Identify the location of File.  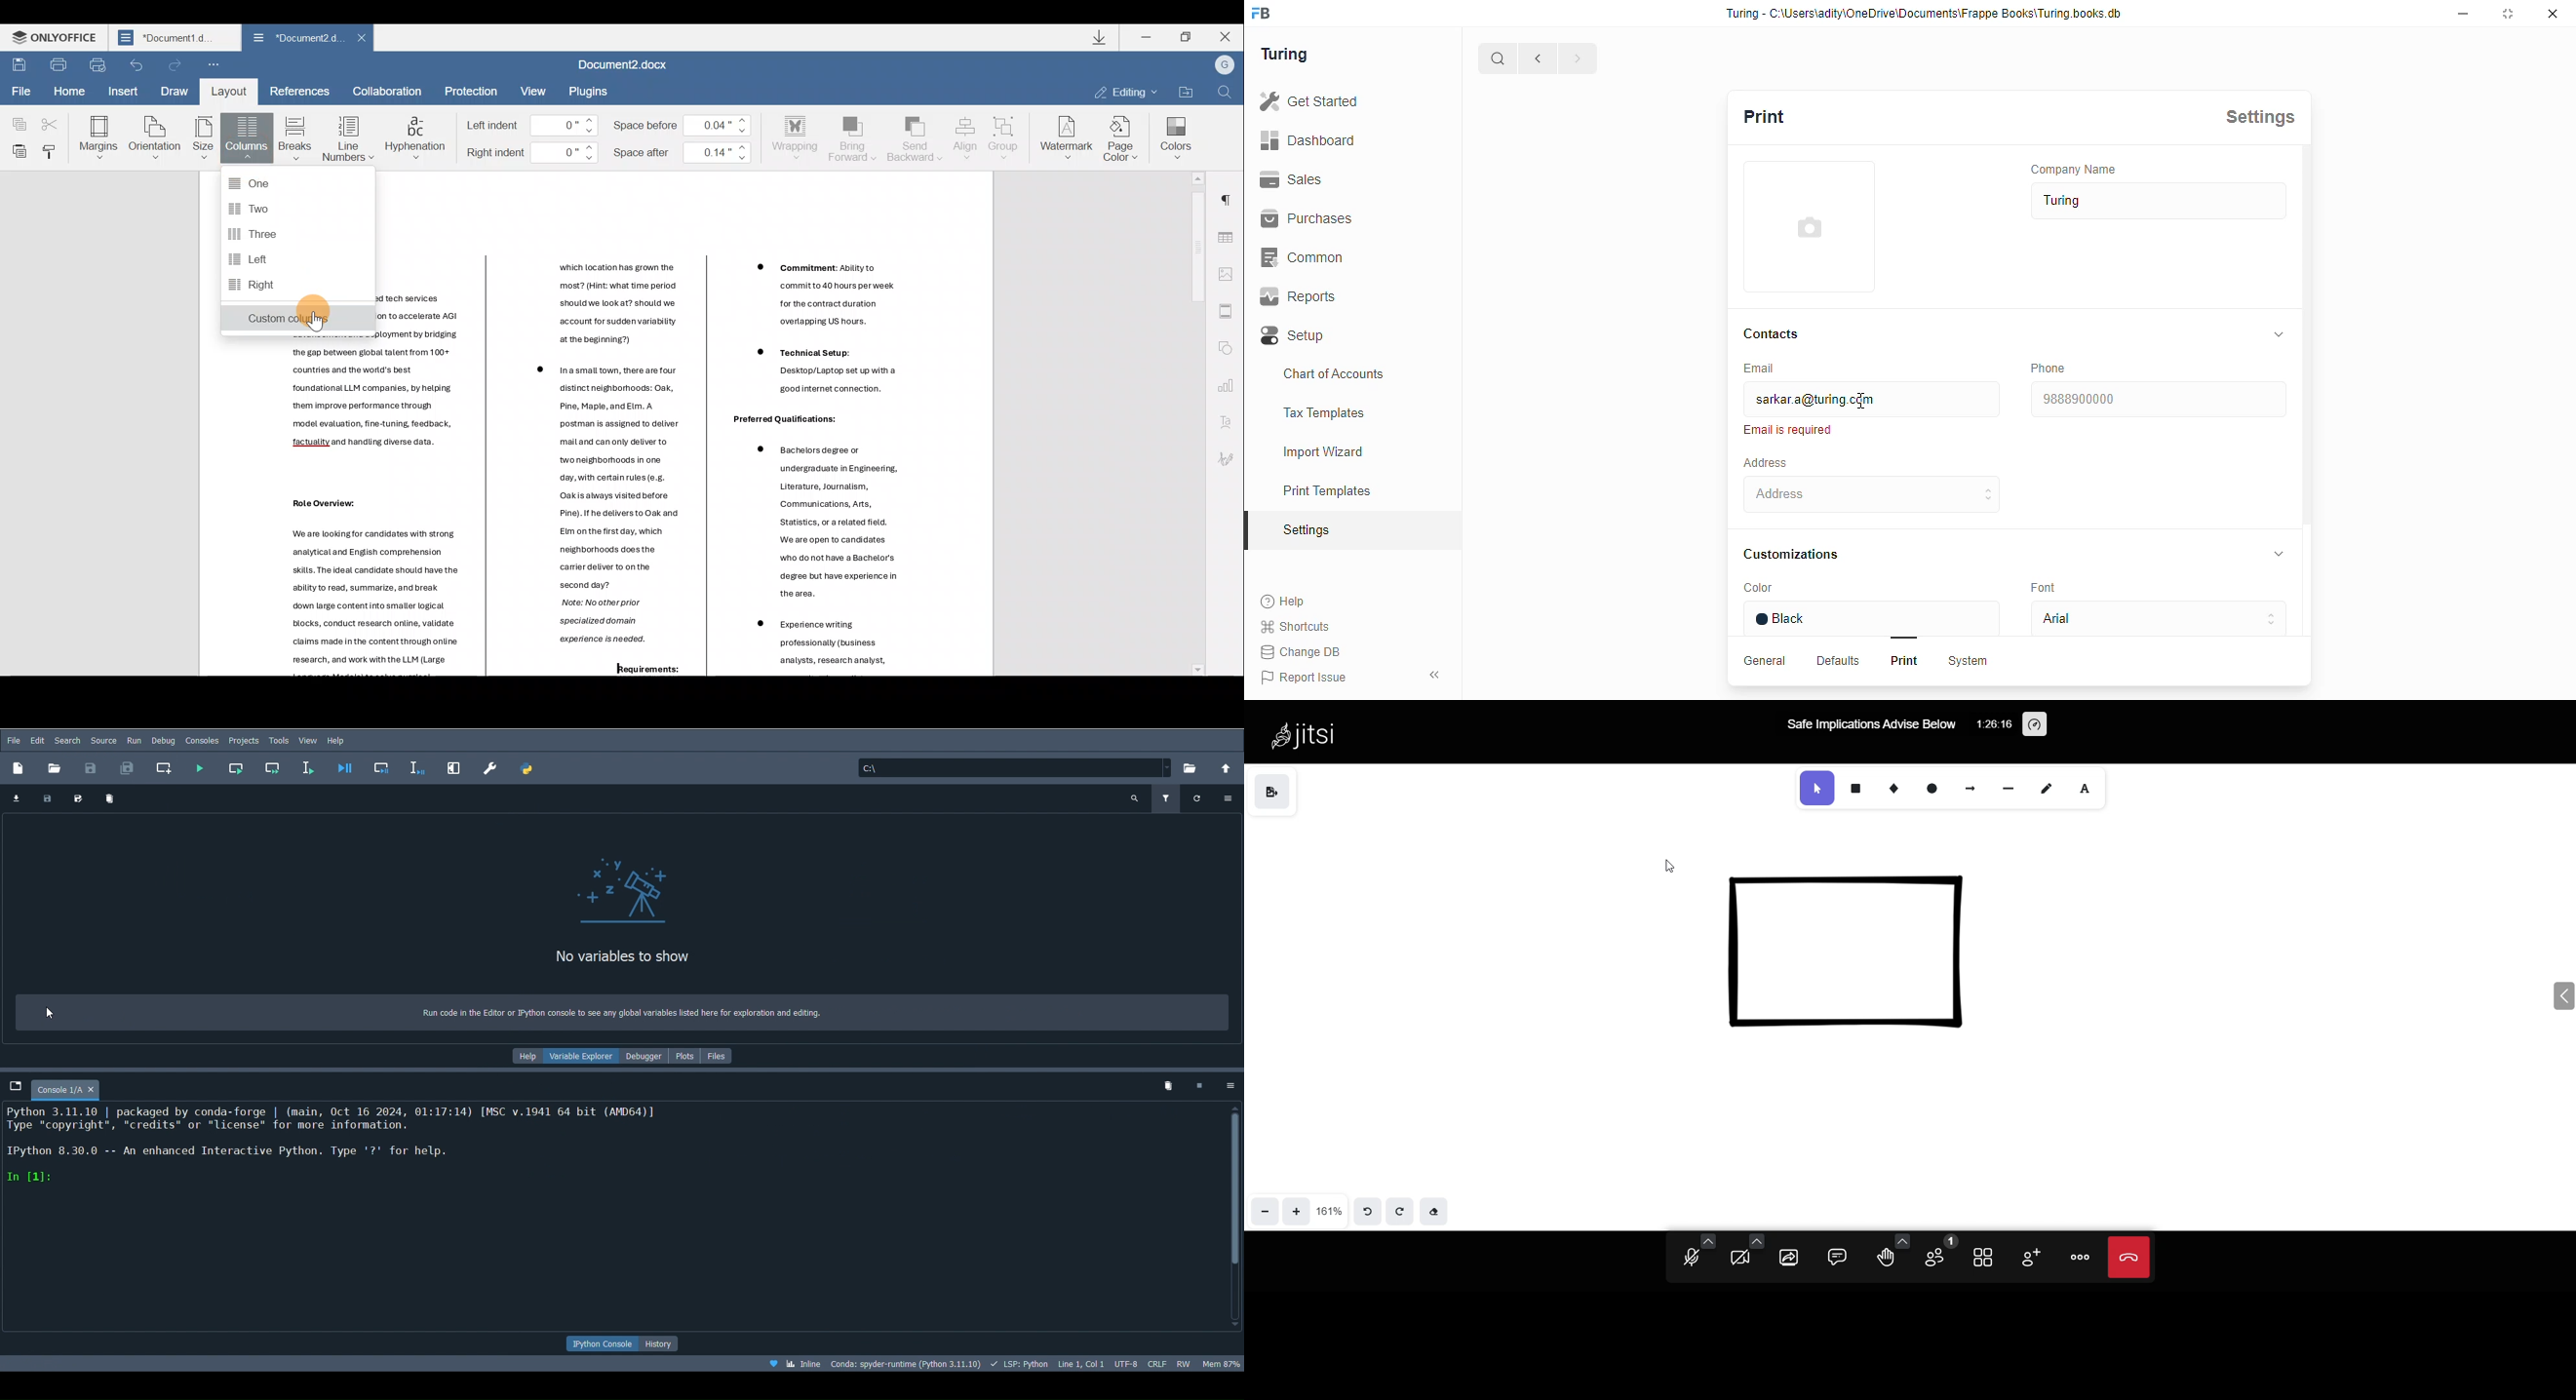
(19, 89).